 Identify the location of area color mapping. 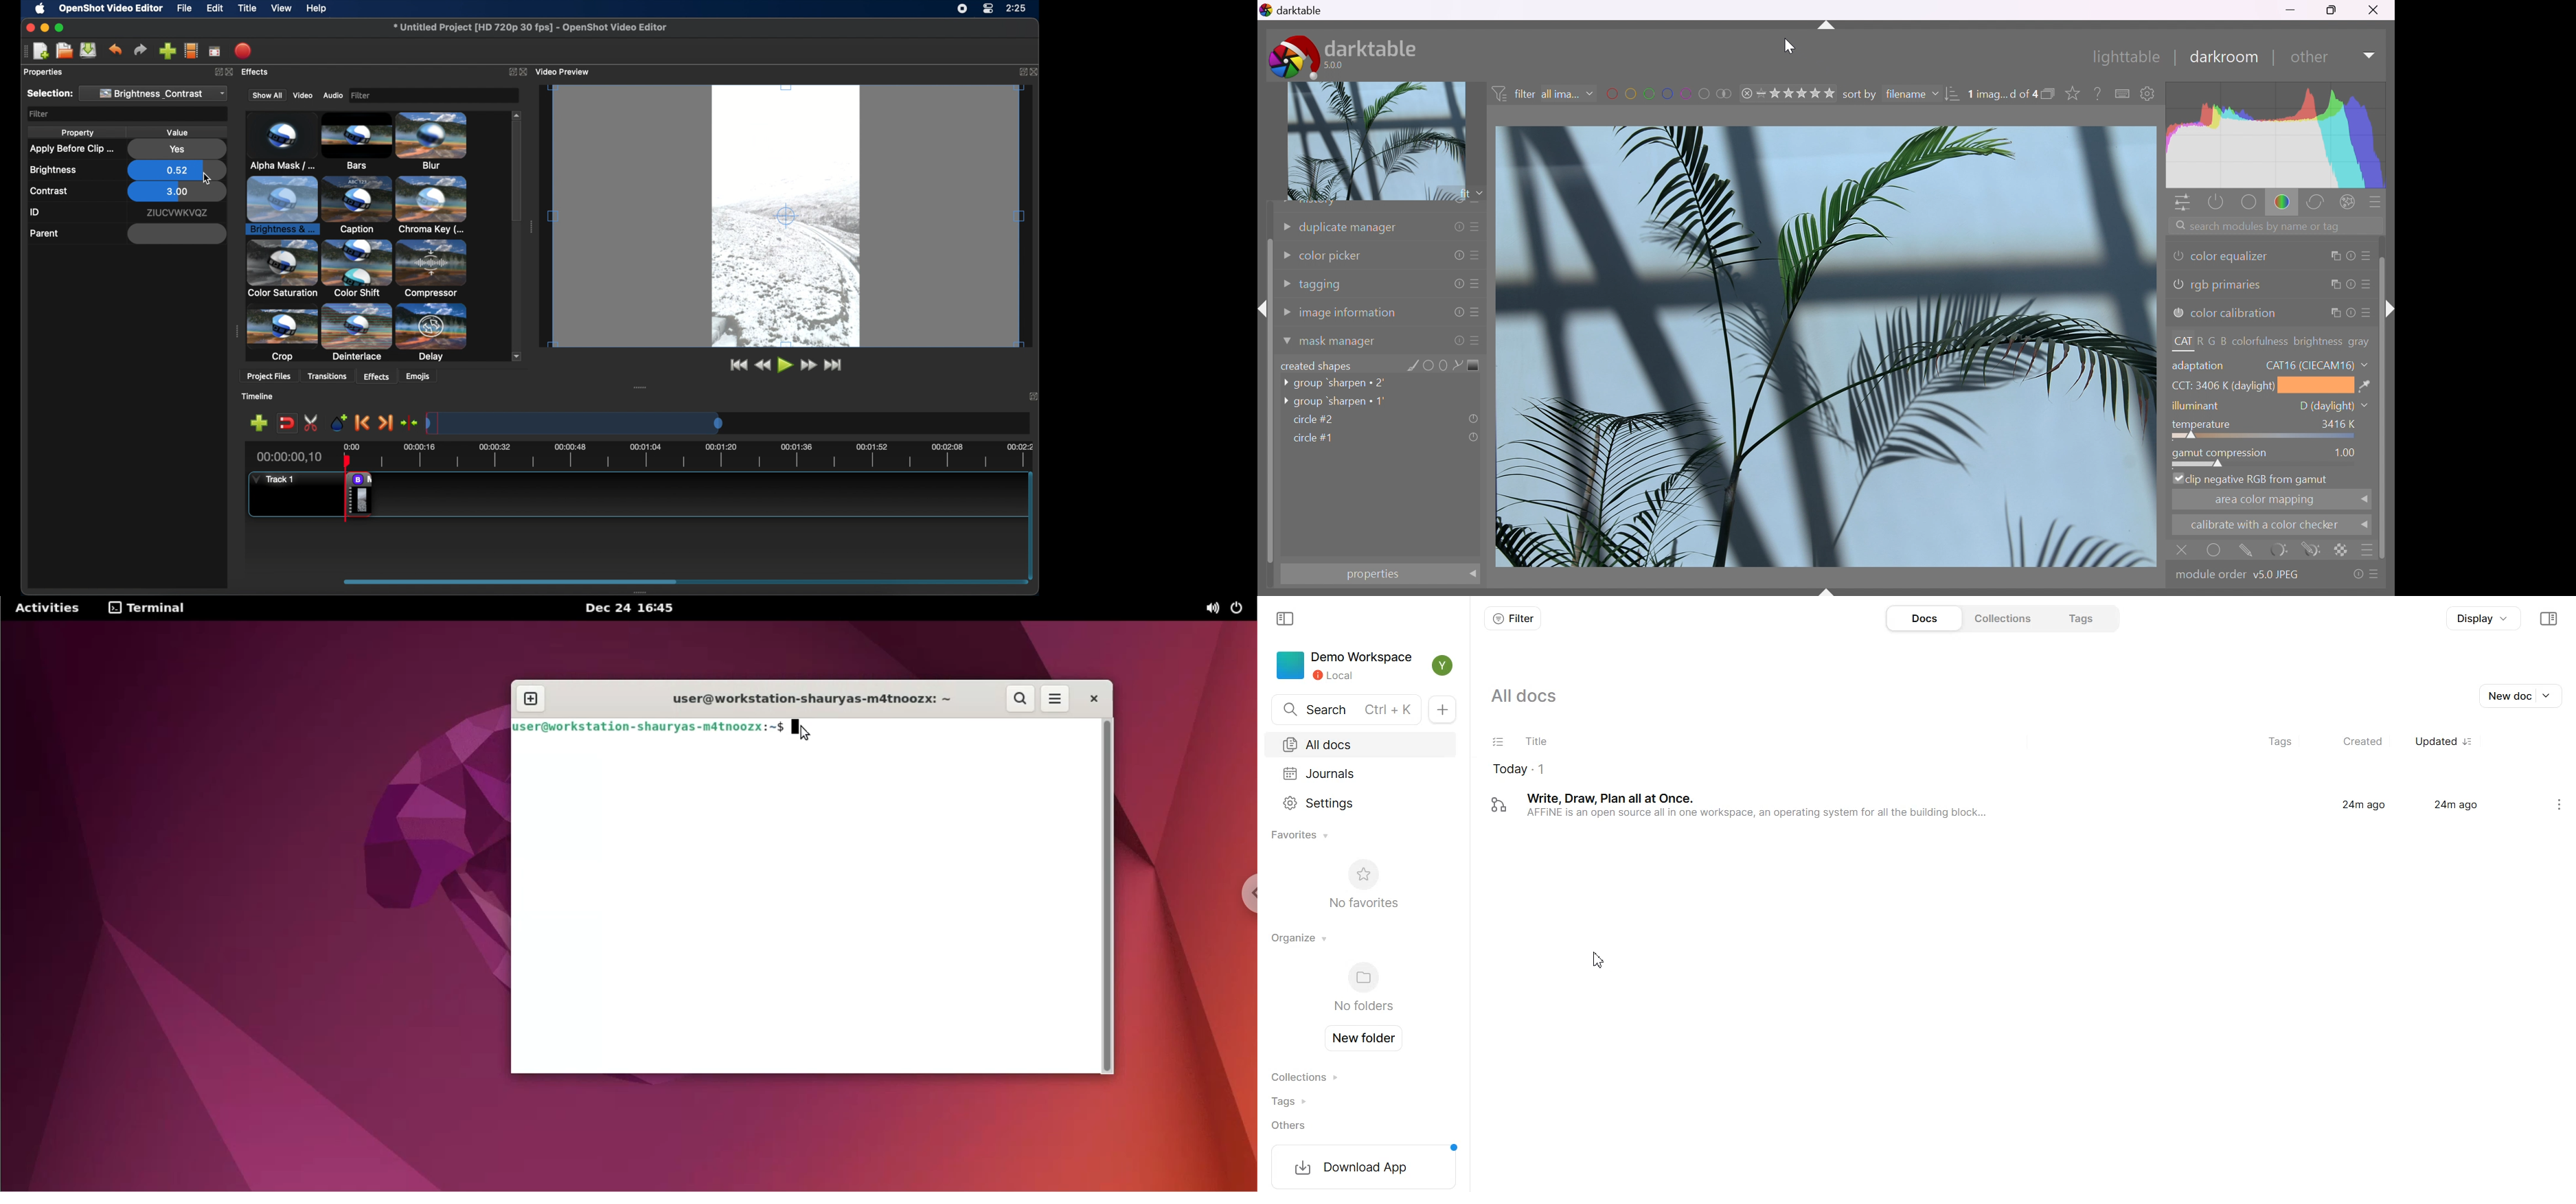
(2269, 500).